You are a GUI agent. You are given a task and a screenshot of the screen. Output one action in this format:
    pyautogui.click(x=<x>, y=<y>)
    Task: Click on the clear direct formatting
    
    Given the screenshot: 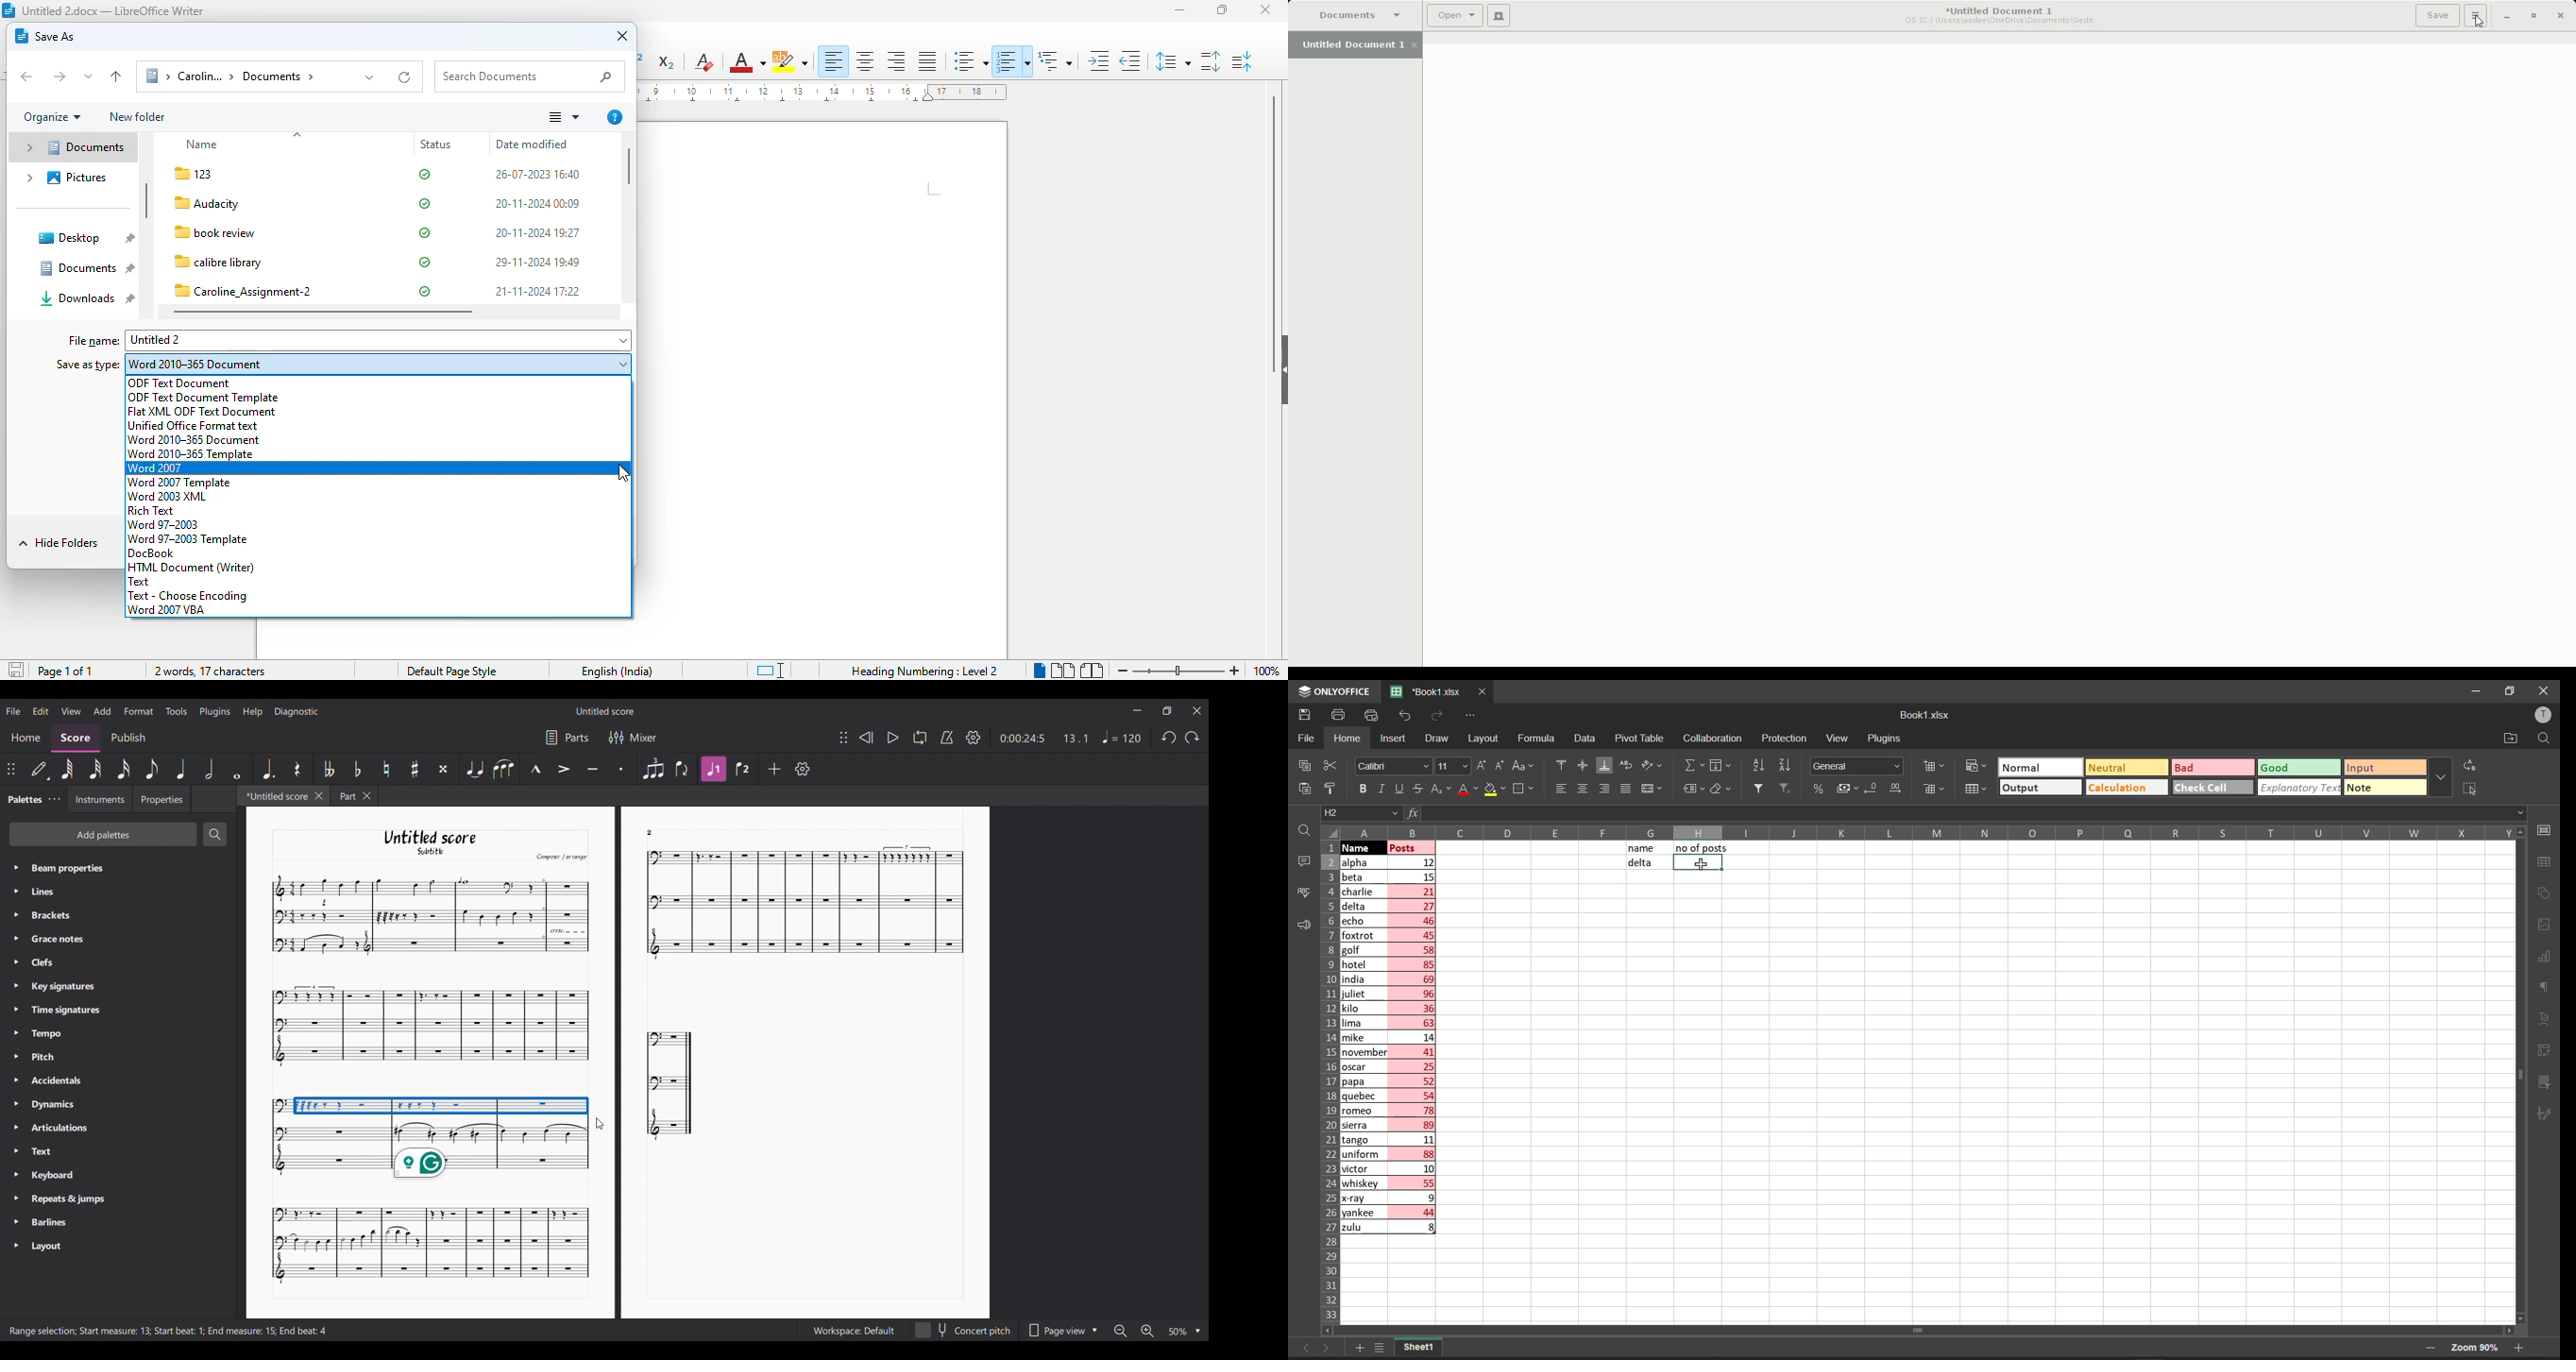 What is the action you would take?
    pyautogui.click(x=703, y=62)
    